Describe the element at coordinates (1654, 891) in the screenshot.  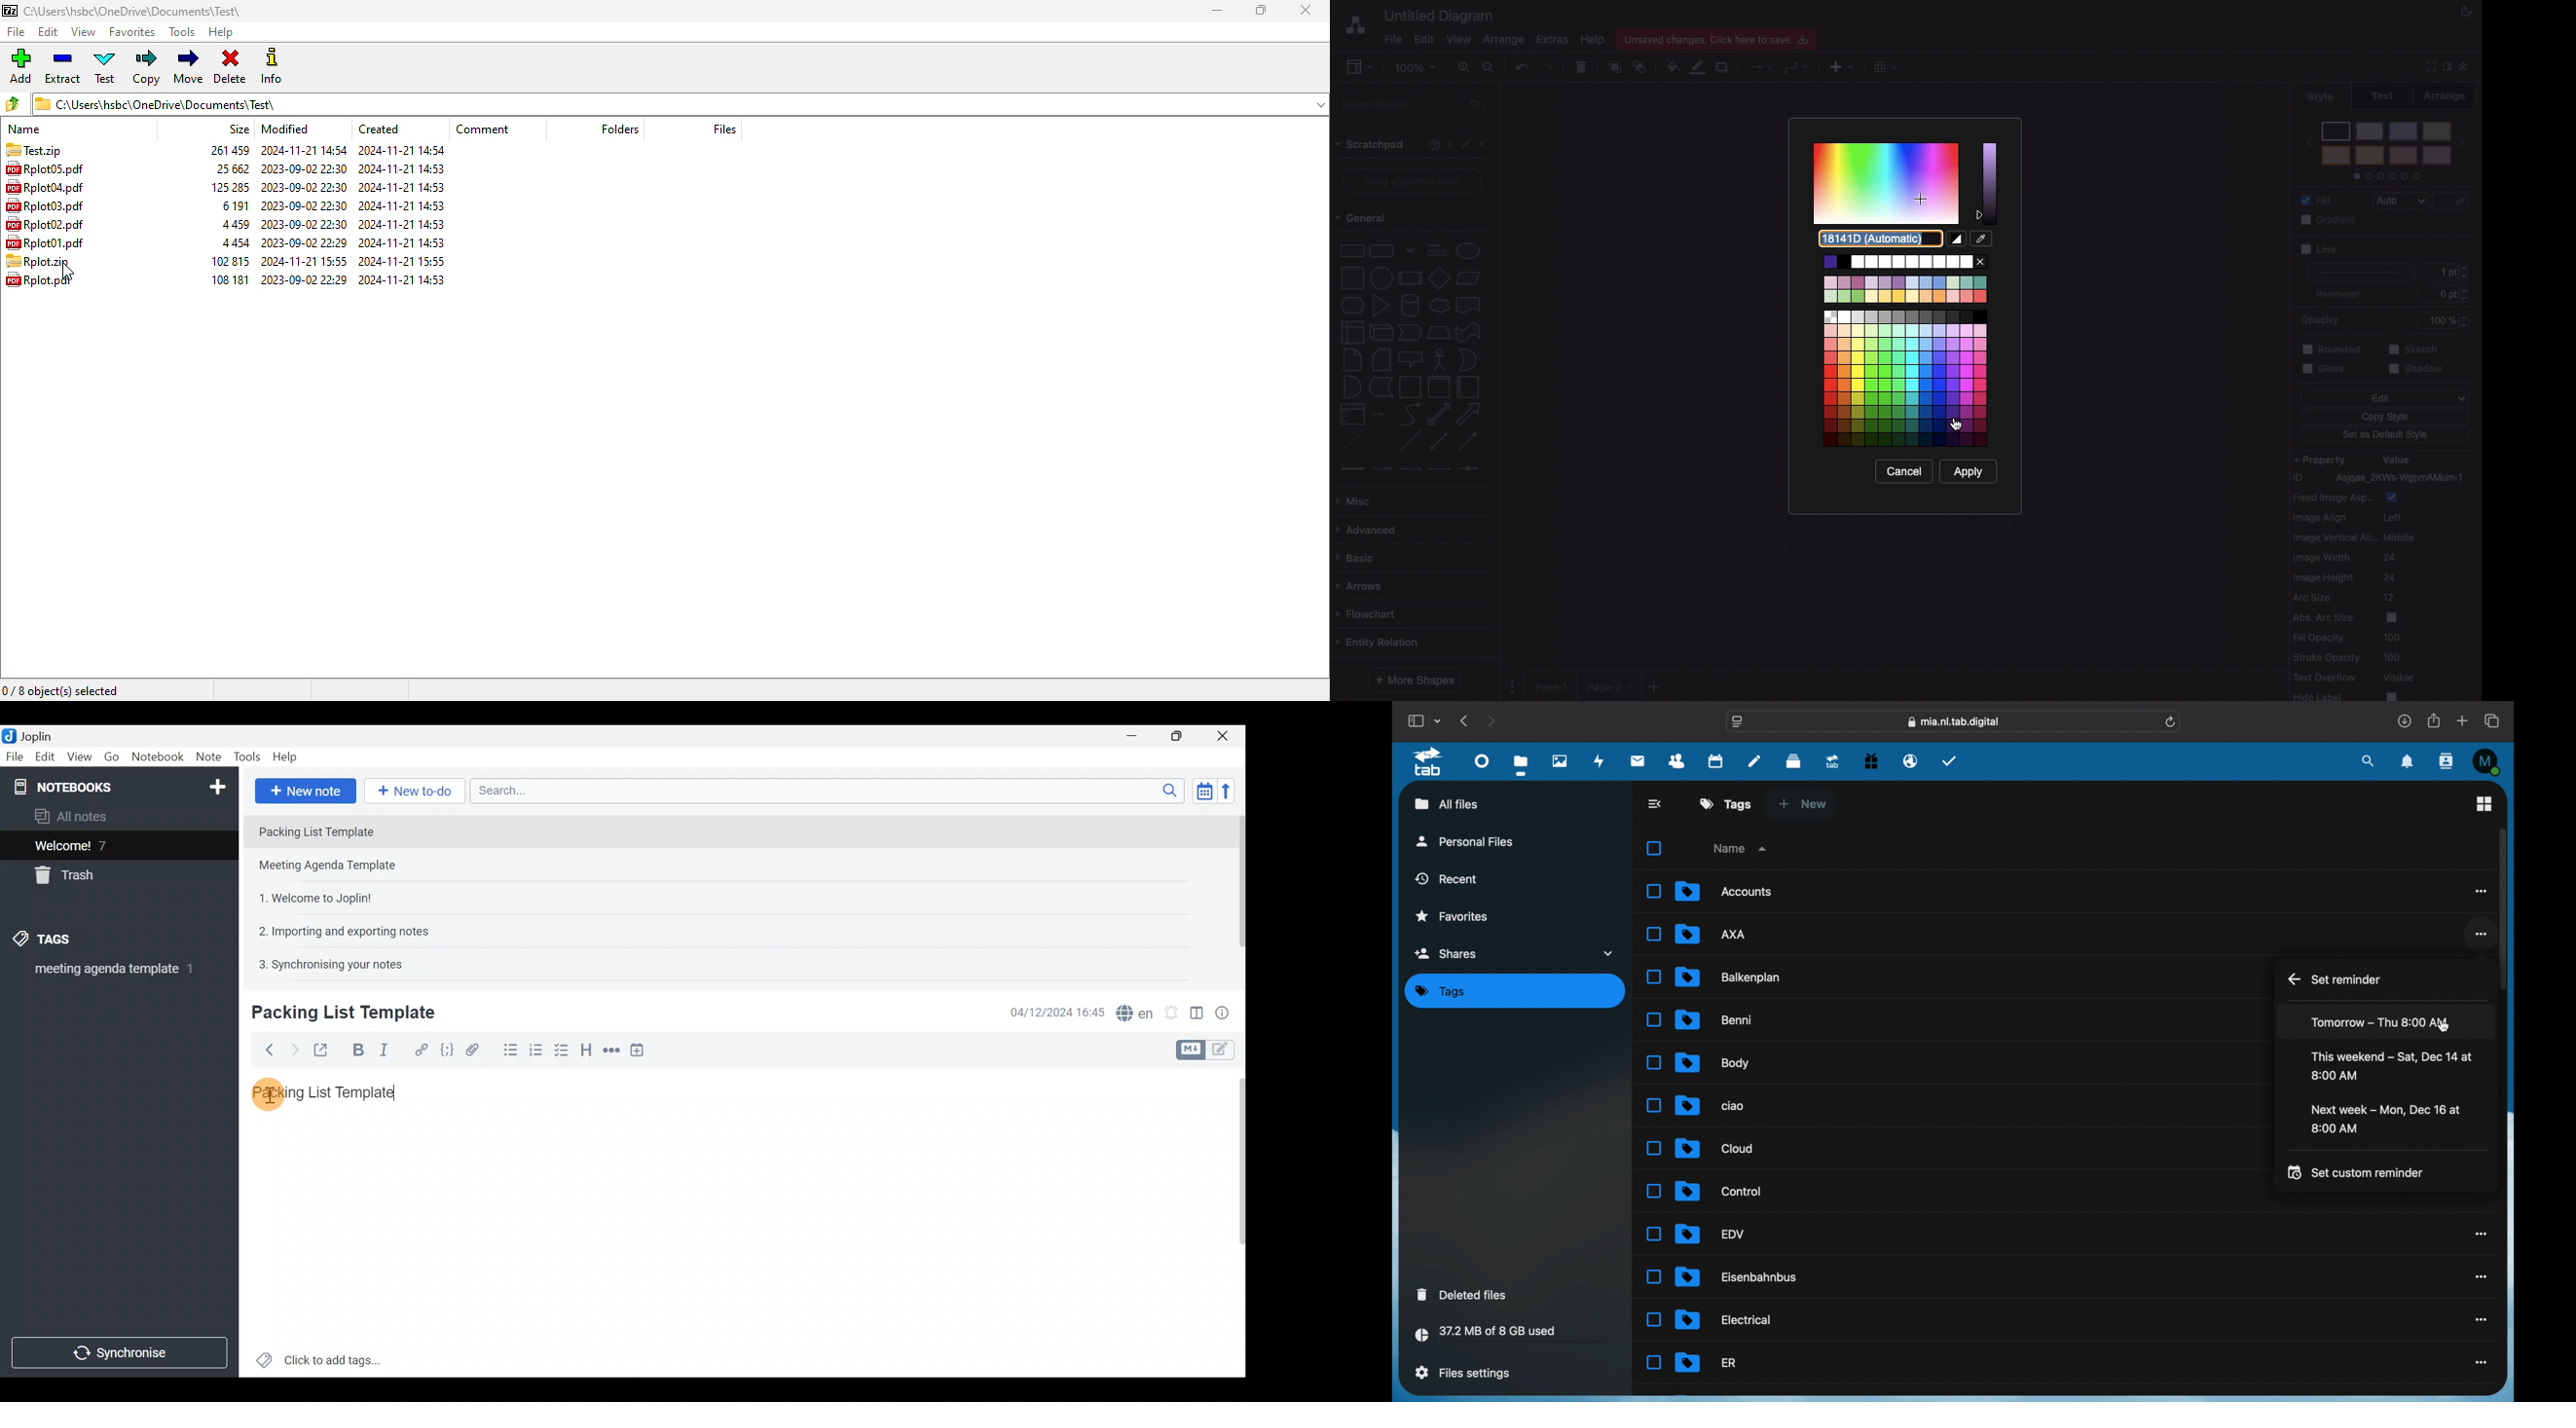
I see `Unselected Checkbox` at that location.